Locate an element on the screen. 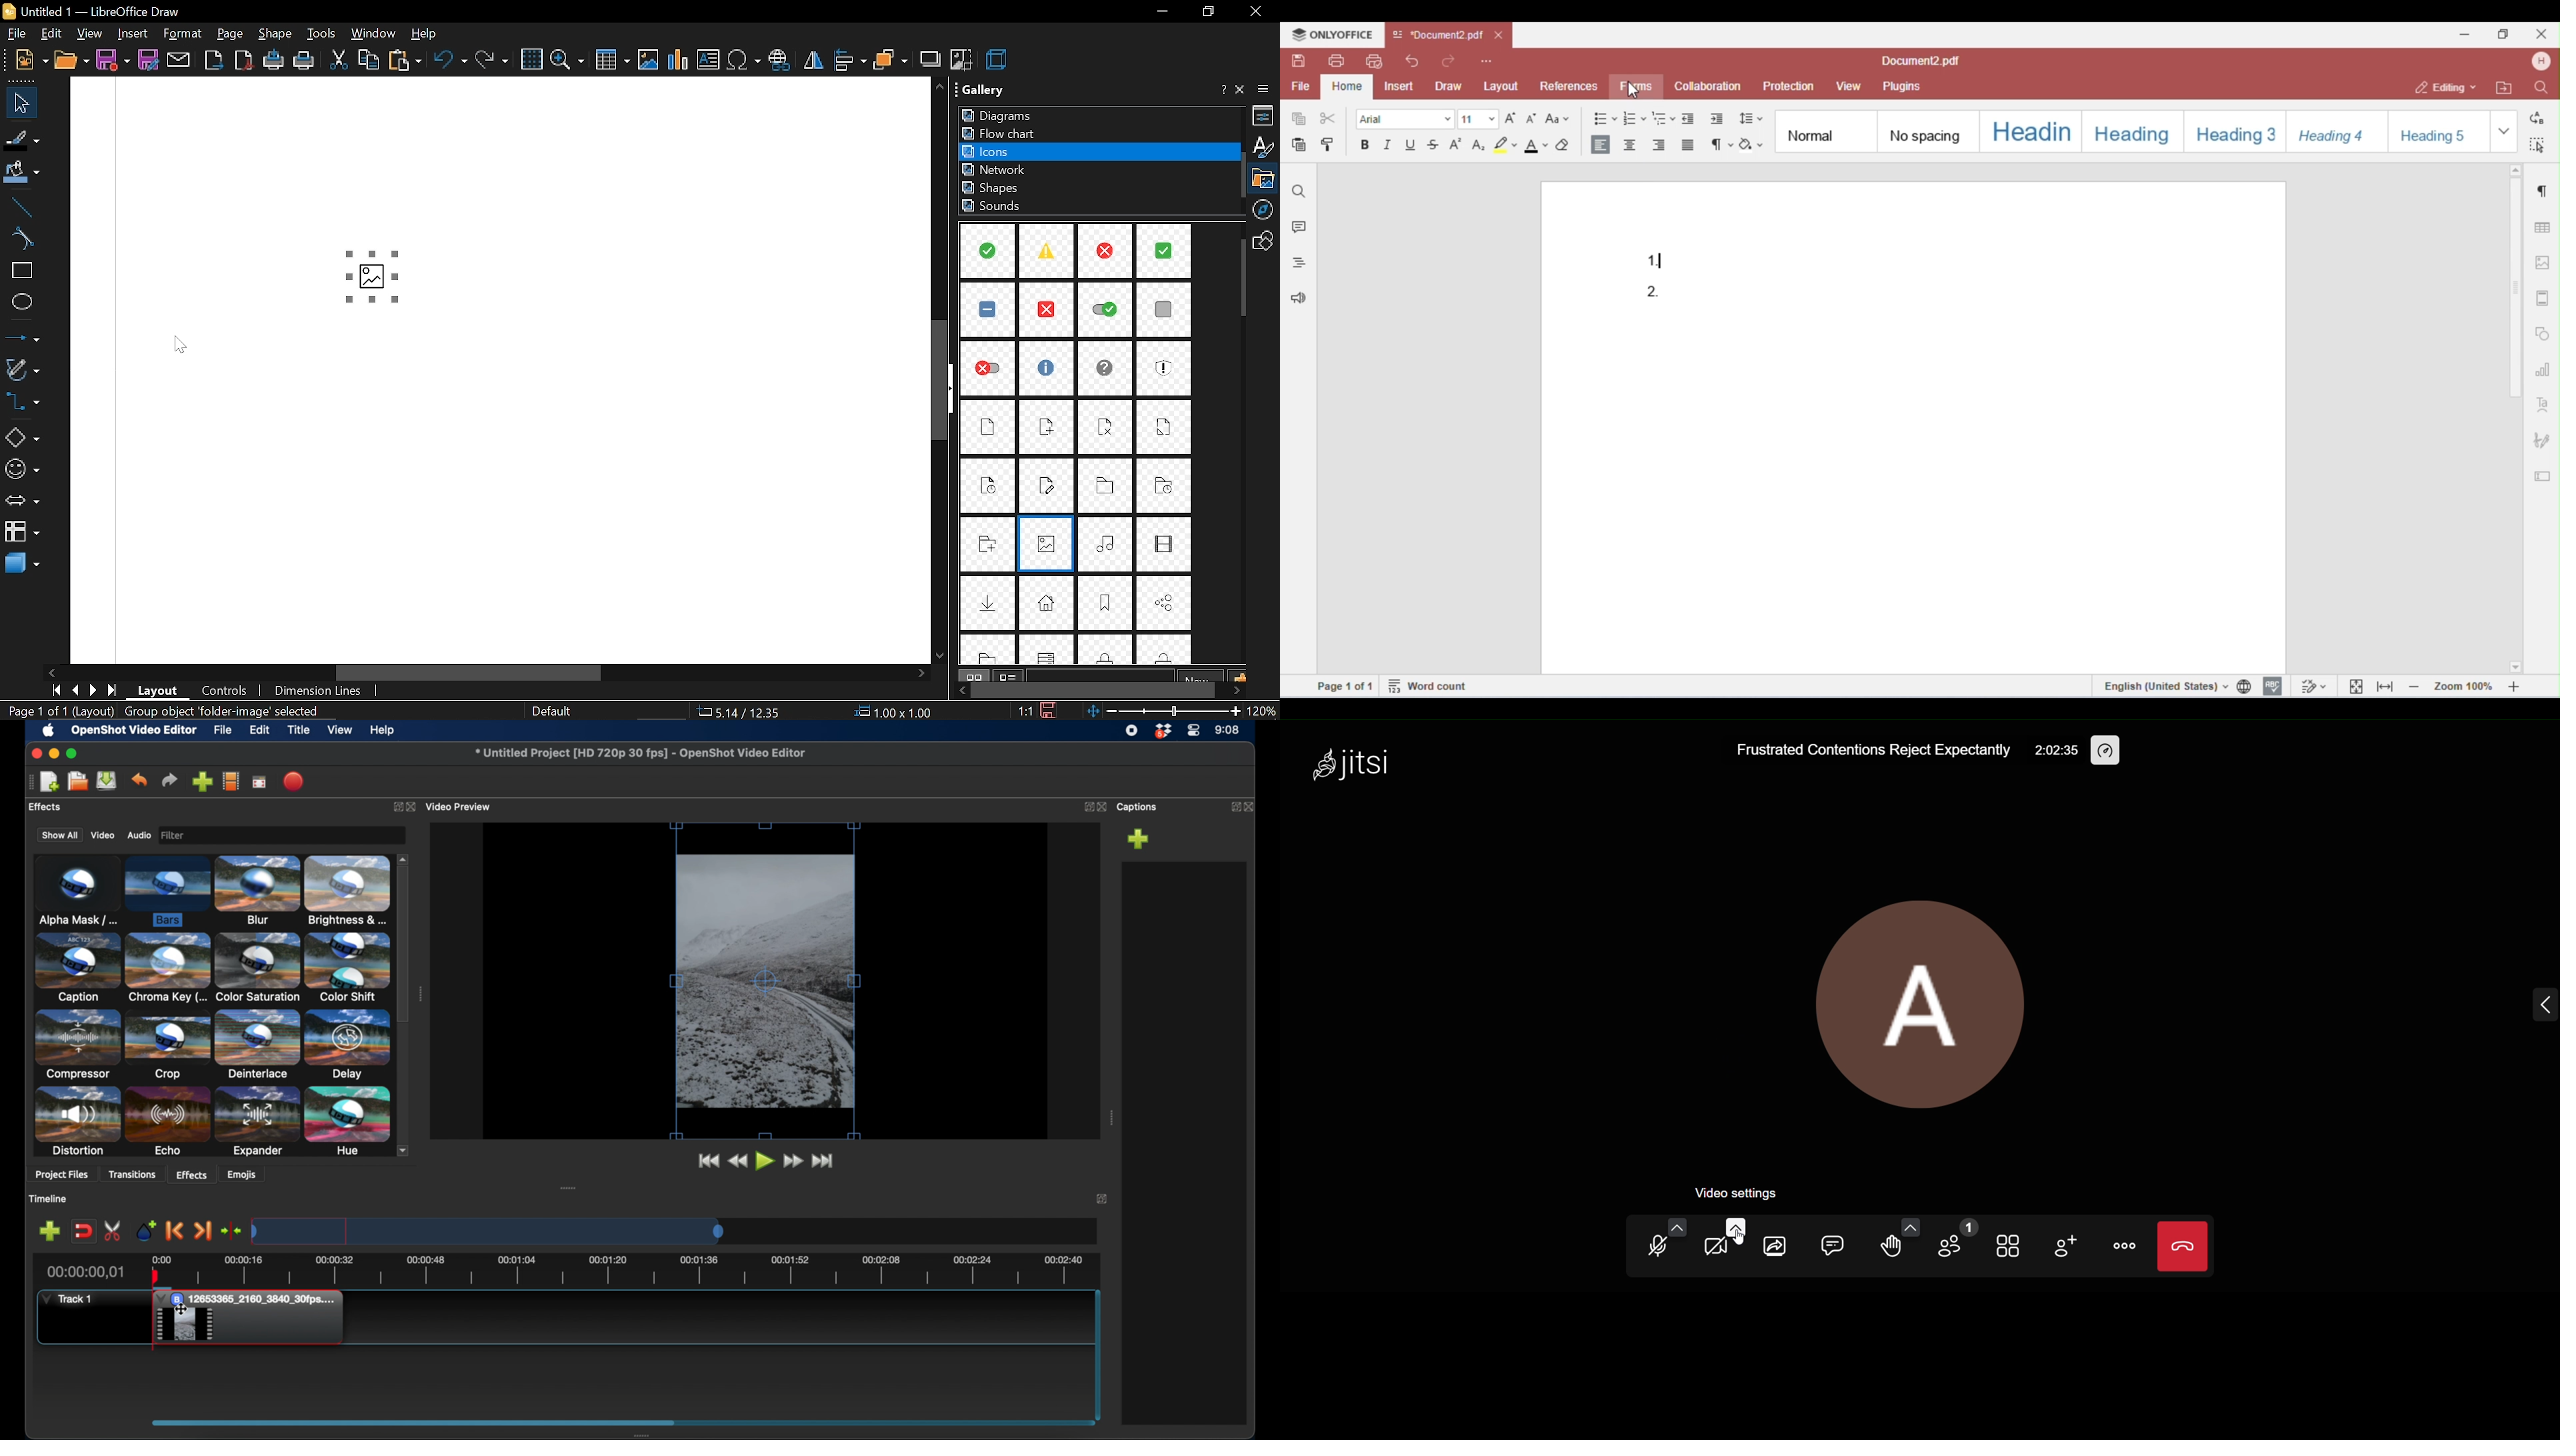  close is located at coordinates (1242, 90).